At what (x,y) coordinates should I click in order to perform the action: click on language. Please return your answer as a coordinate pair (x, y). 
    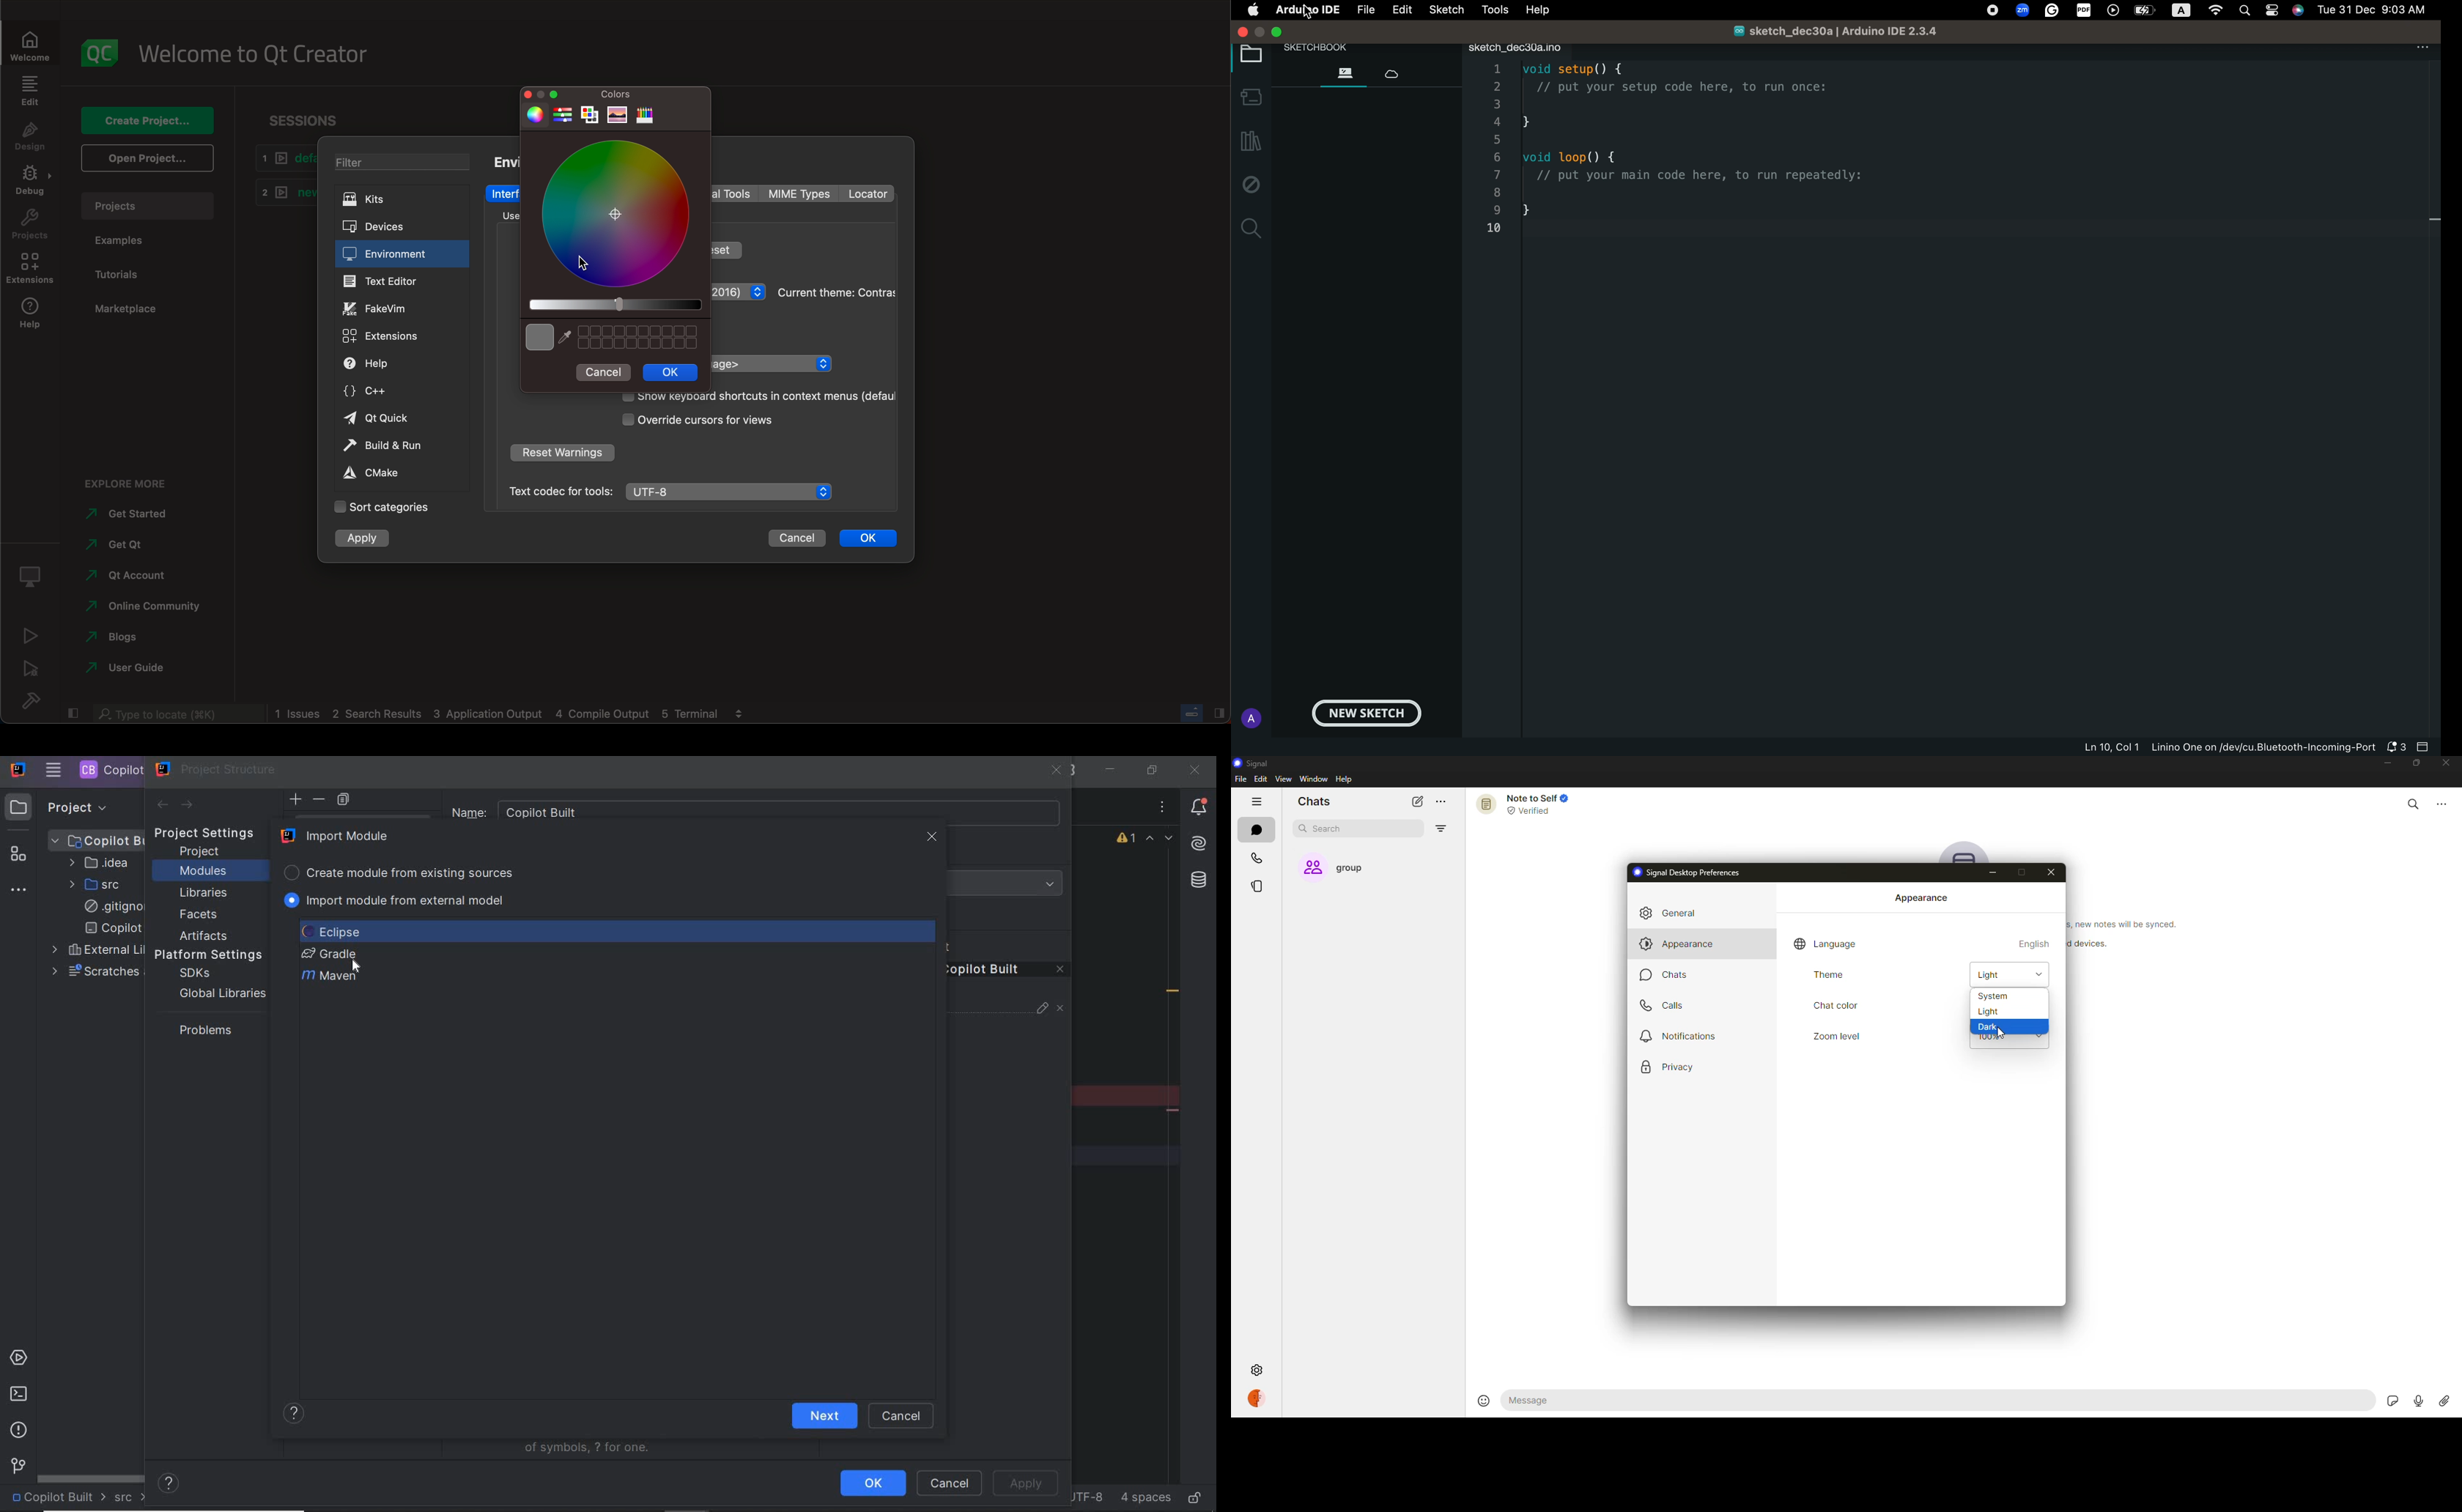
    Looking at the image, I should click on (772, 363).